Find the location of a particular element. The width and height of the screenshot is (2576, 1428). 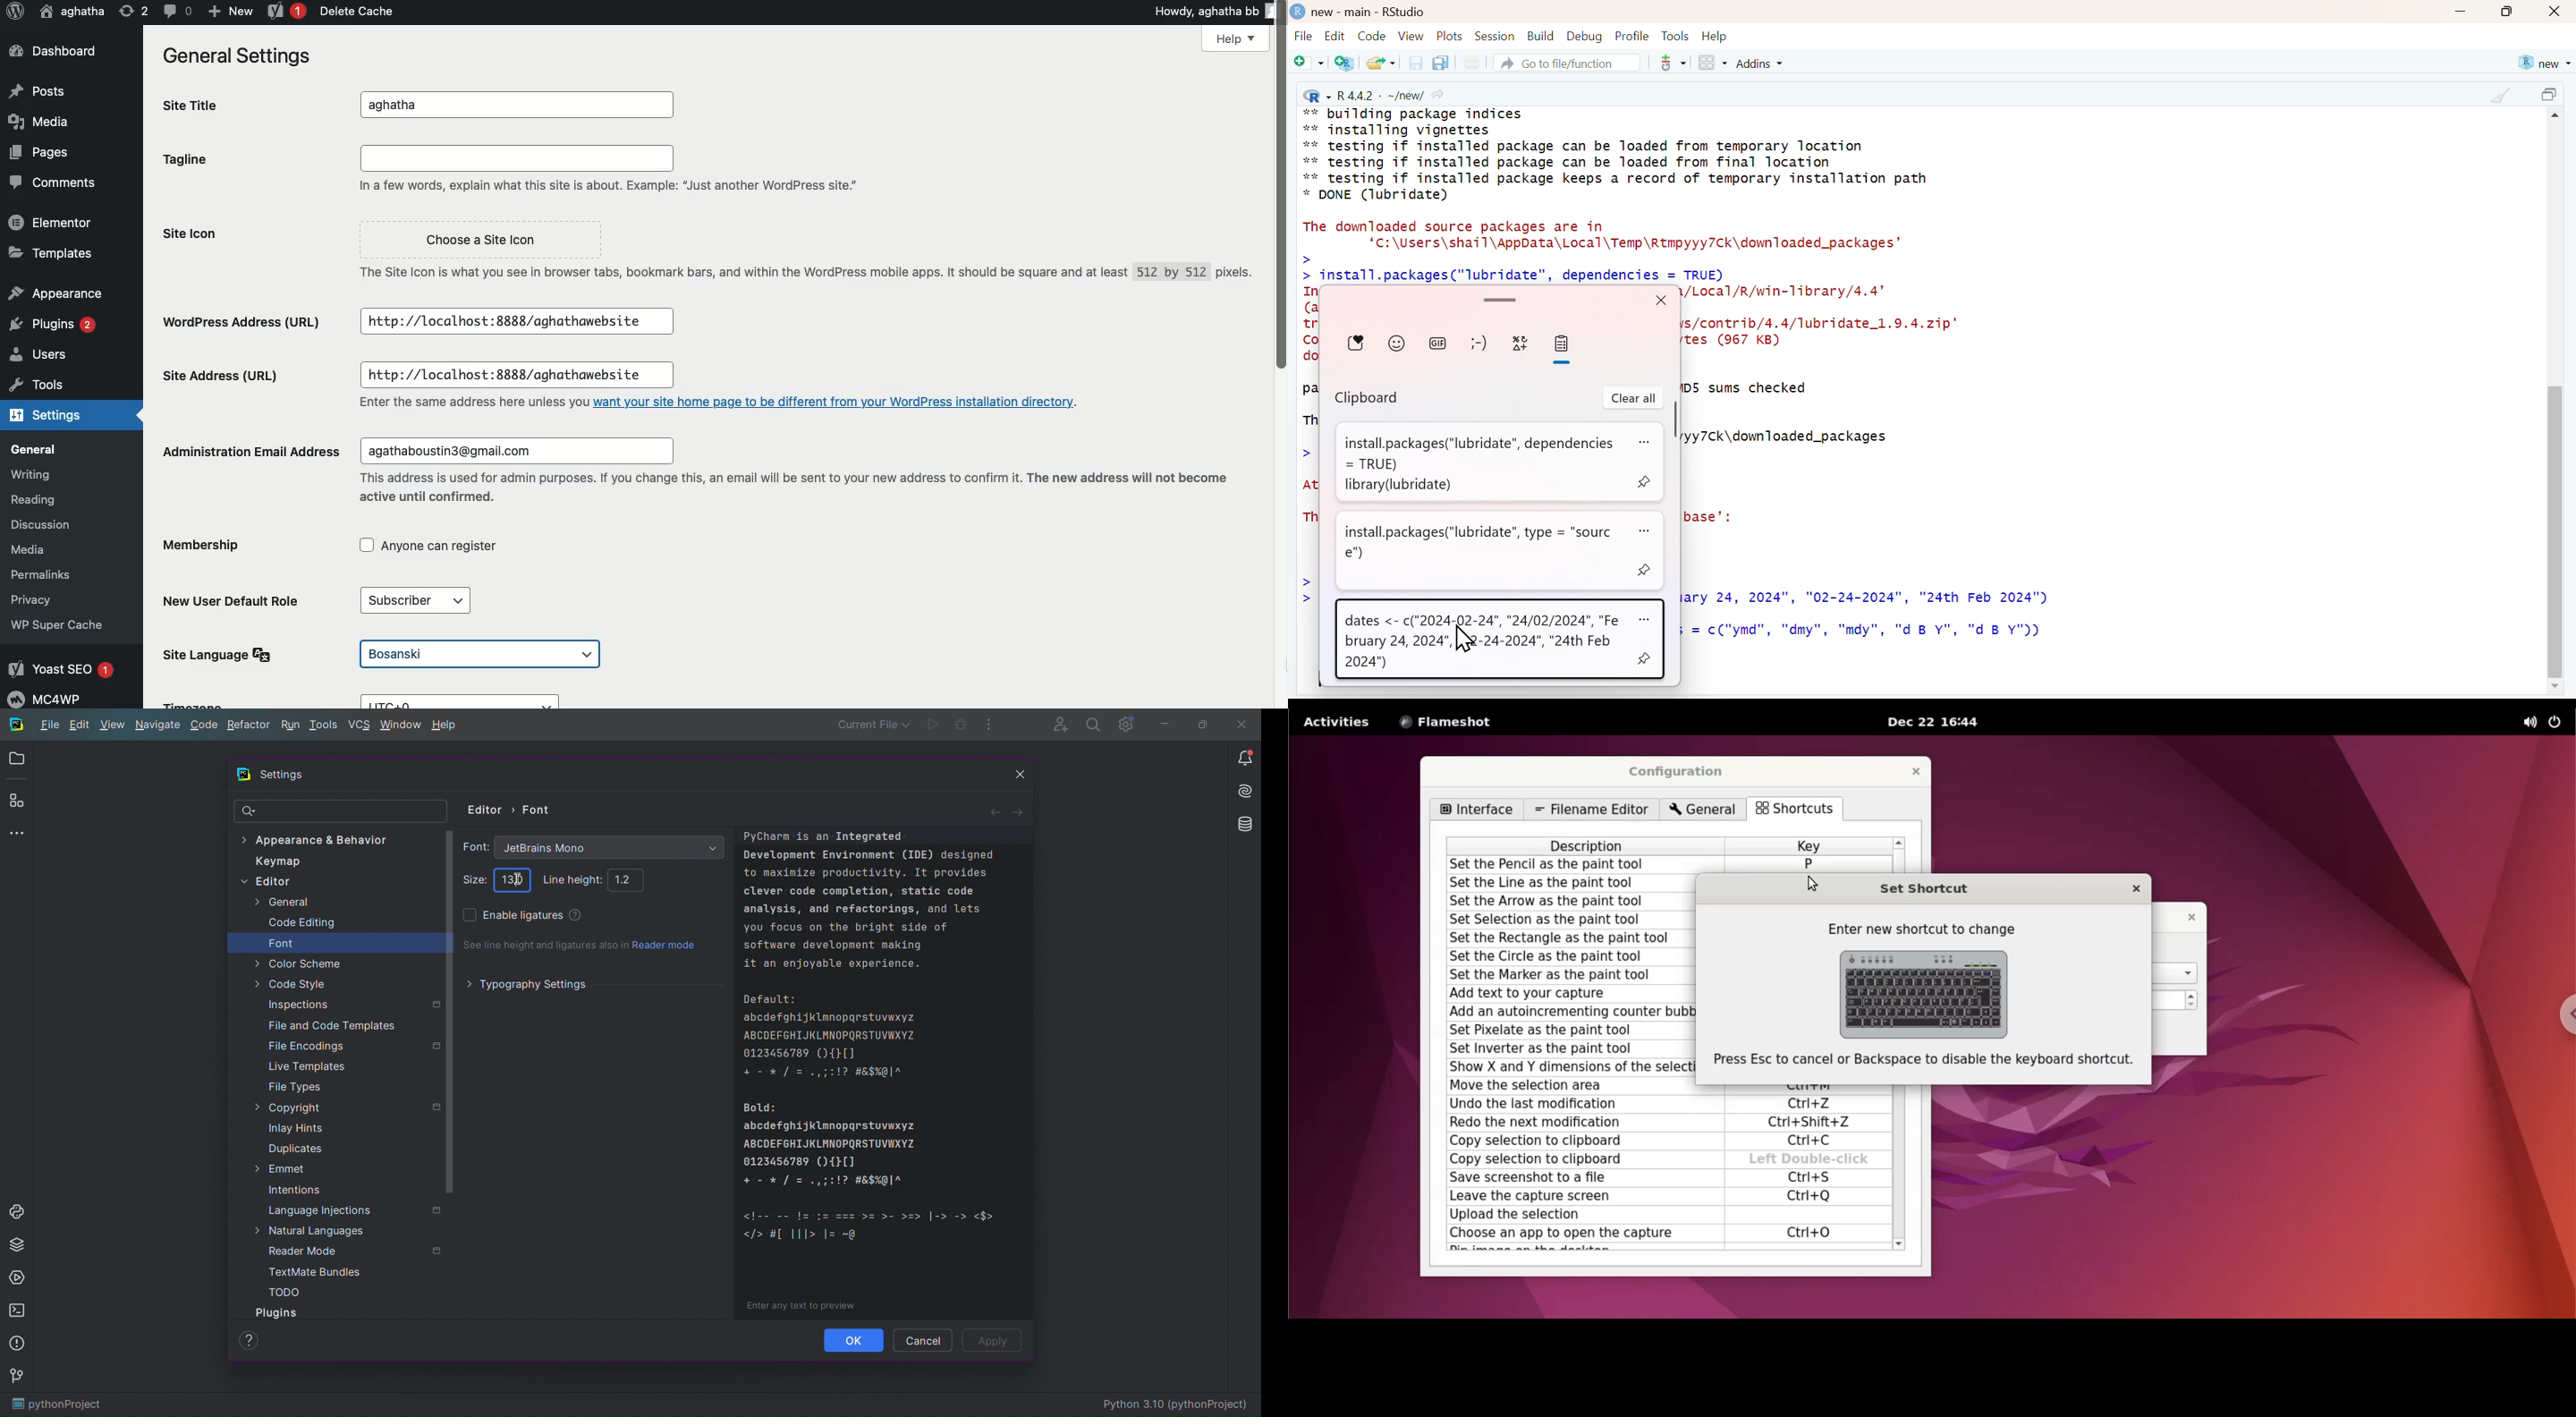

special characters is located at coordinates (1521, 344).